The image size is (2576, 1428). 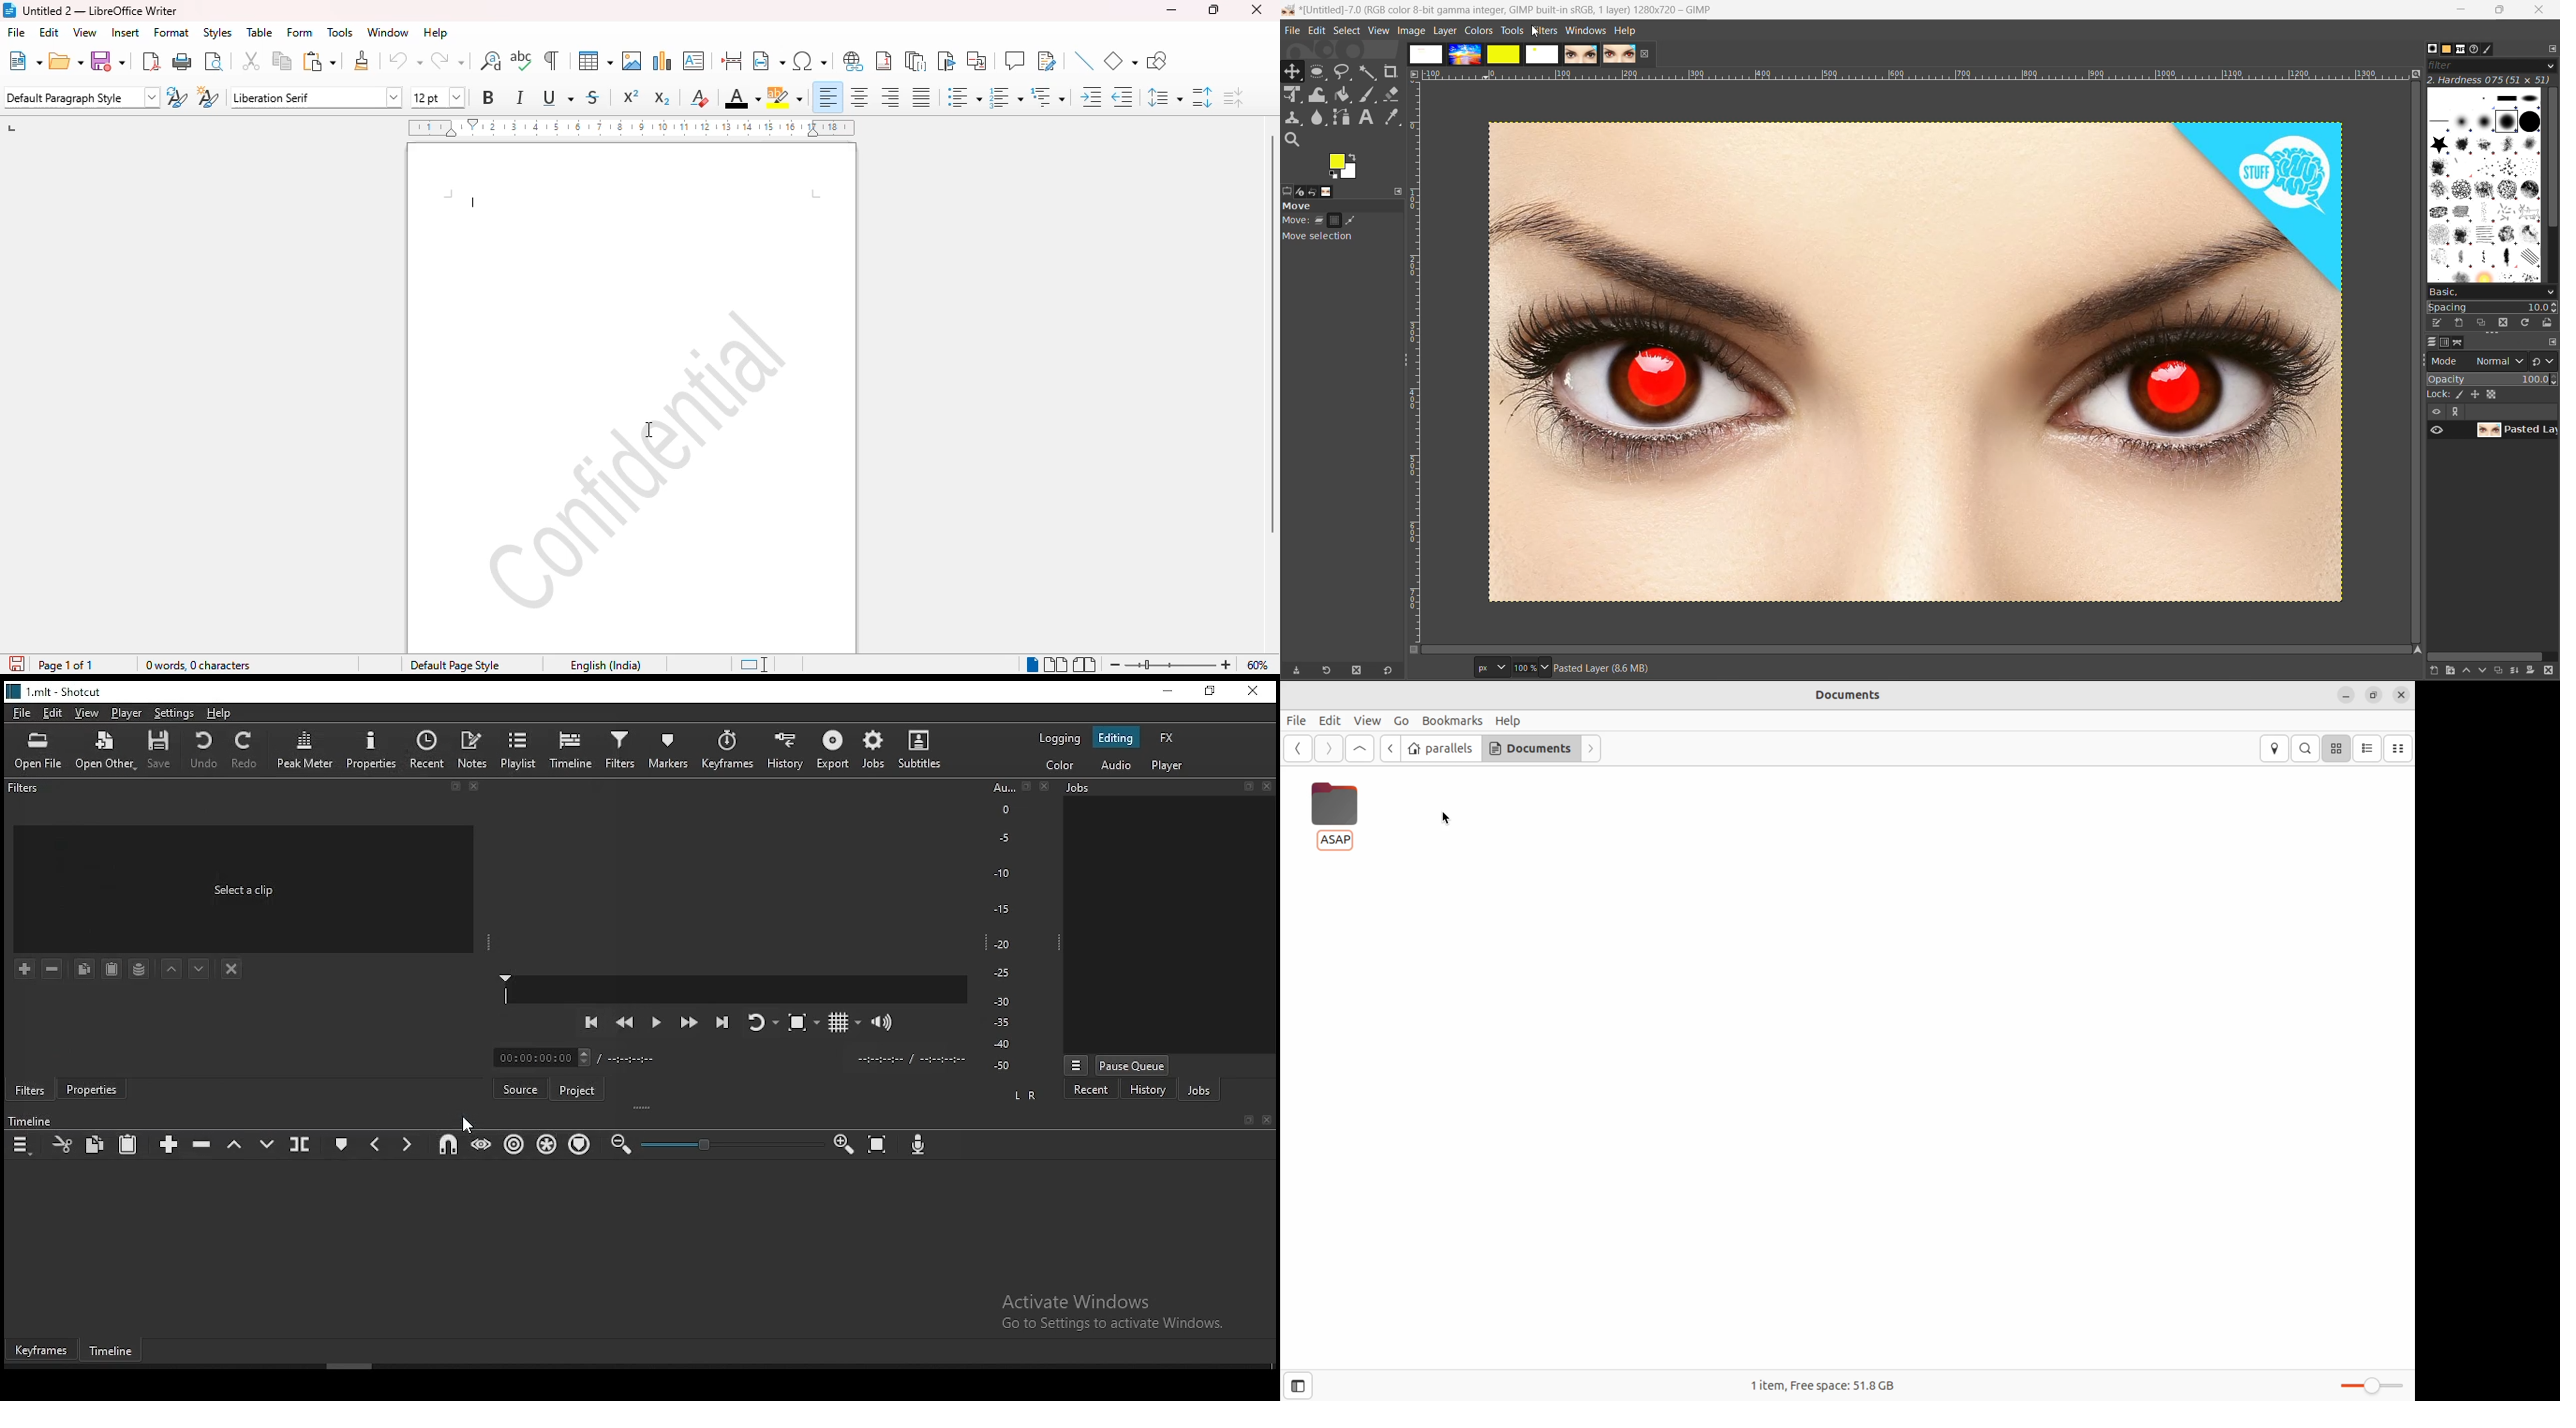 What do you see at coordinates (29, 1089) in the screenshot?
I see `filters` at bounding box center [29, 1089].